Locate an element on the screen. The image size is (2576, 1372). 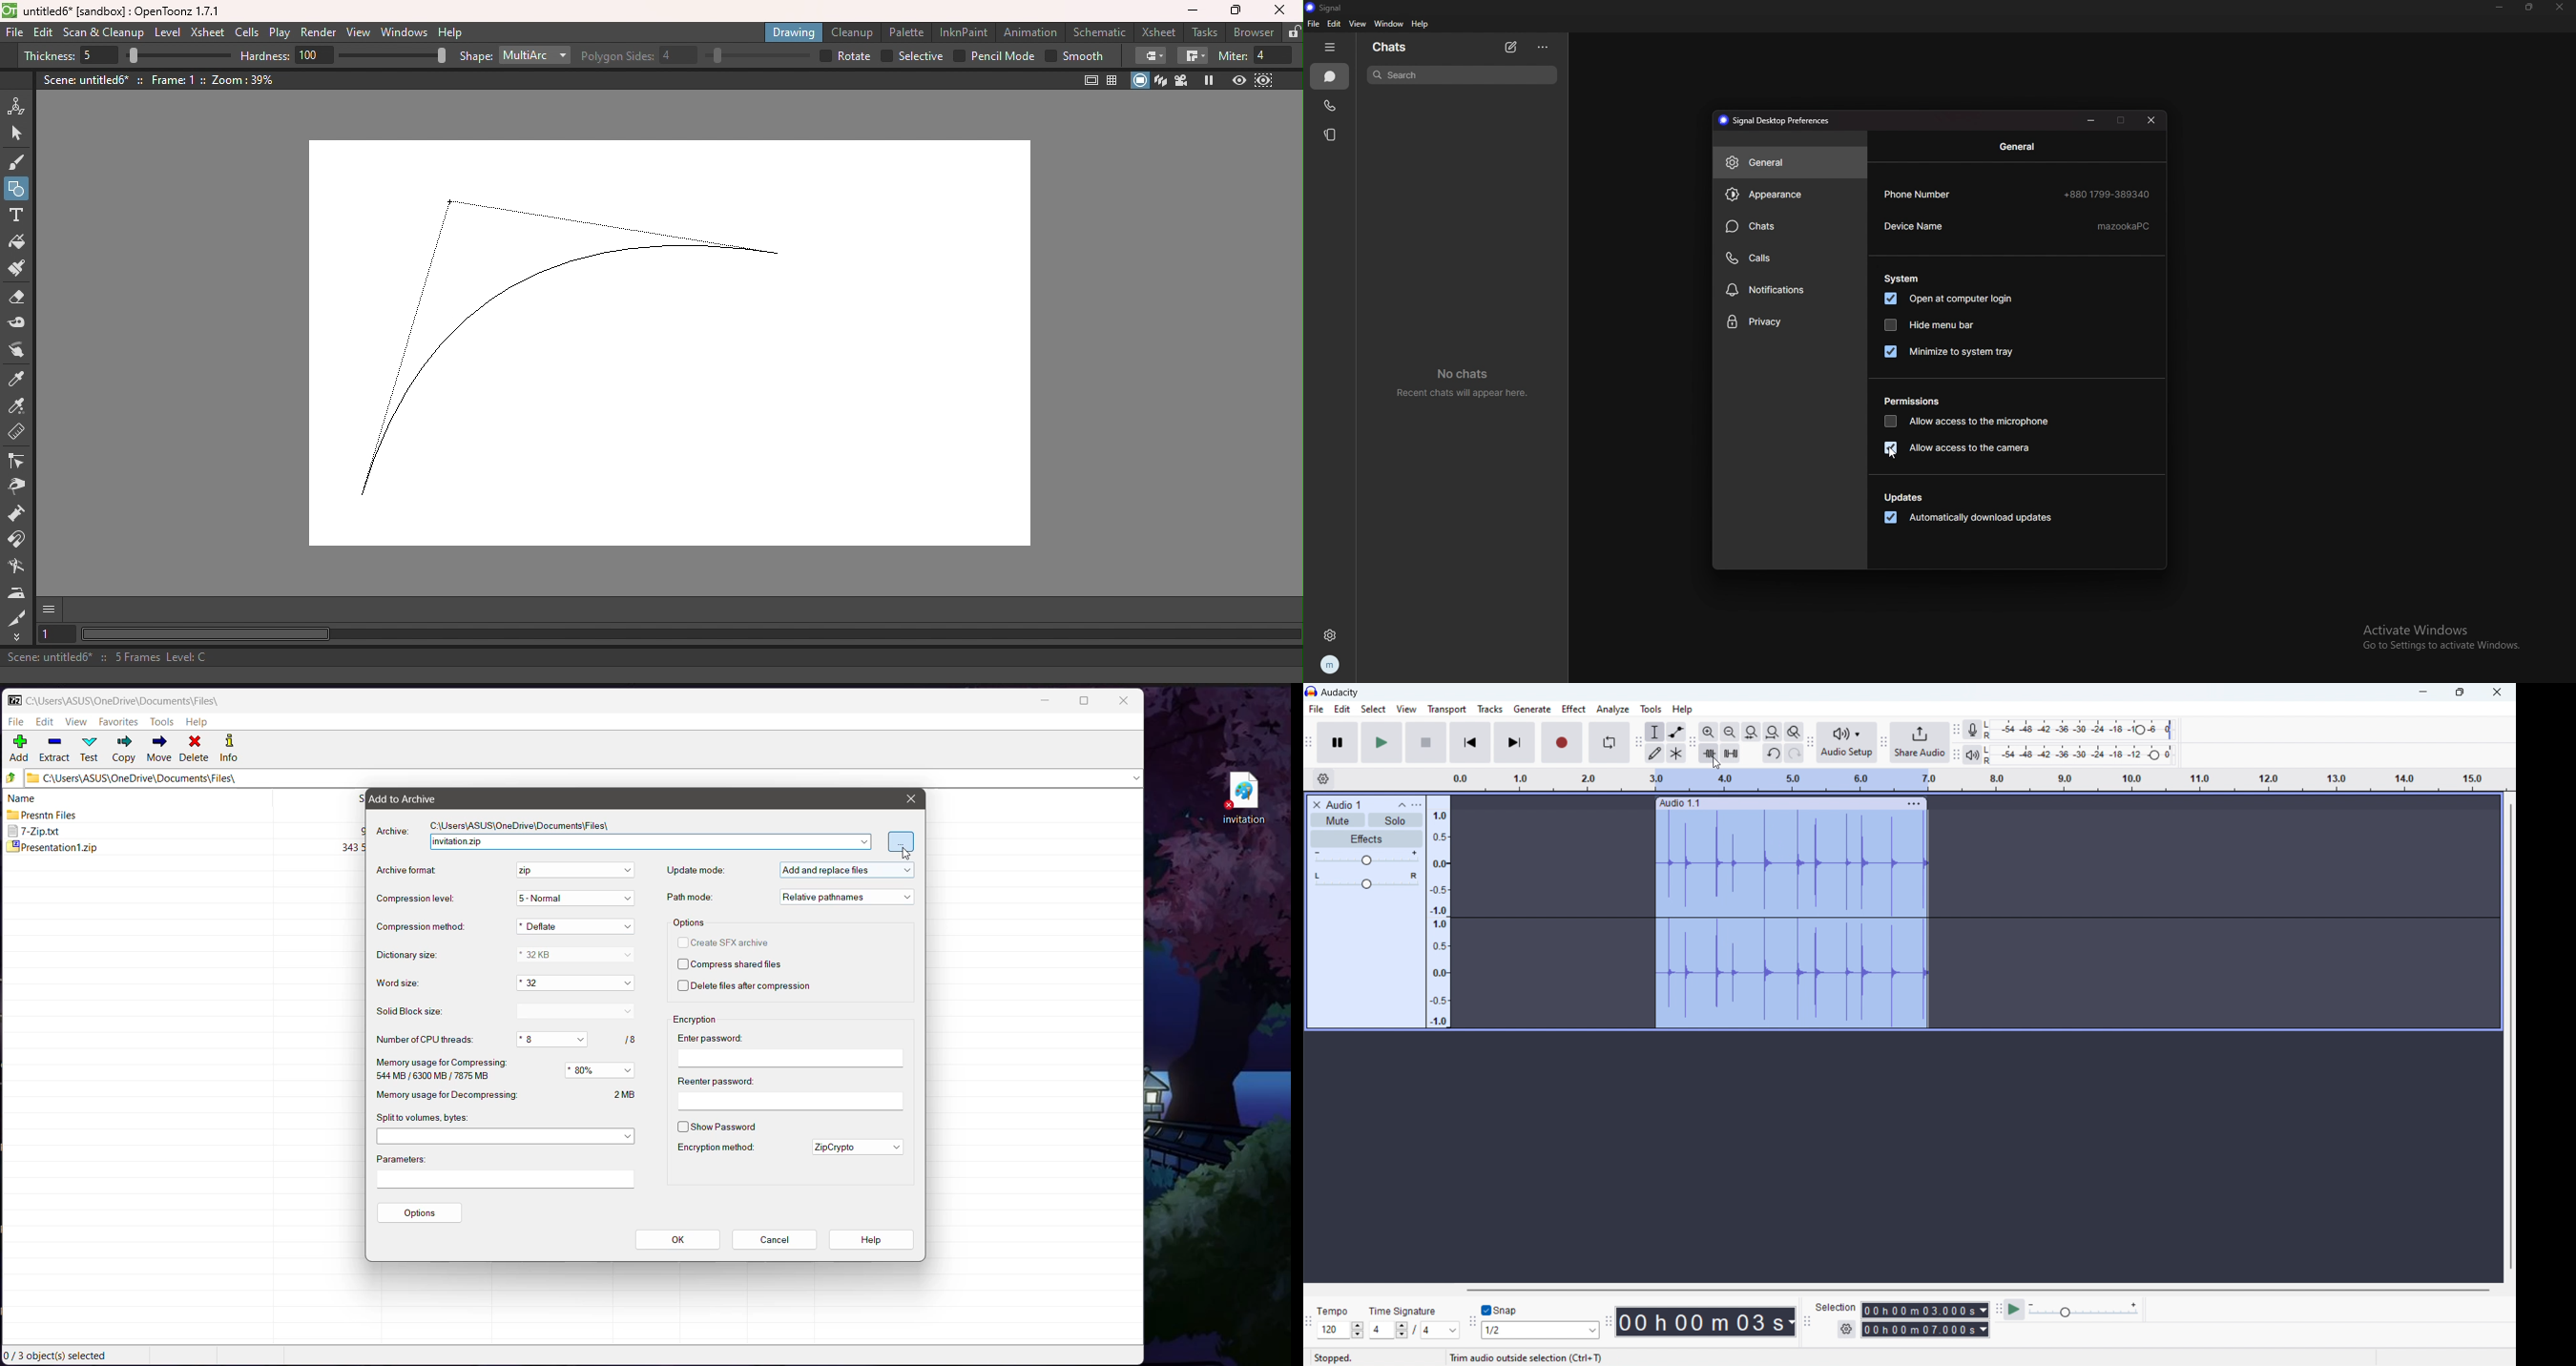
undo is located at coordinates (1773, 753).